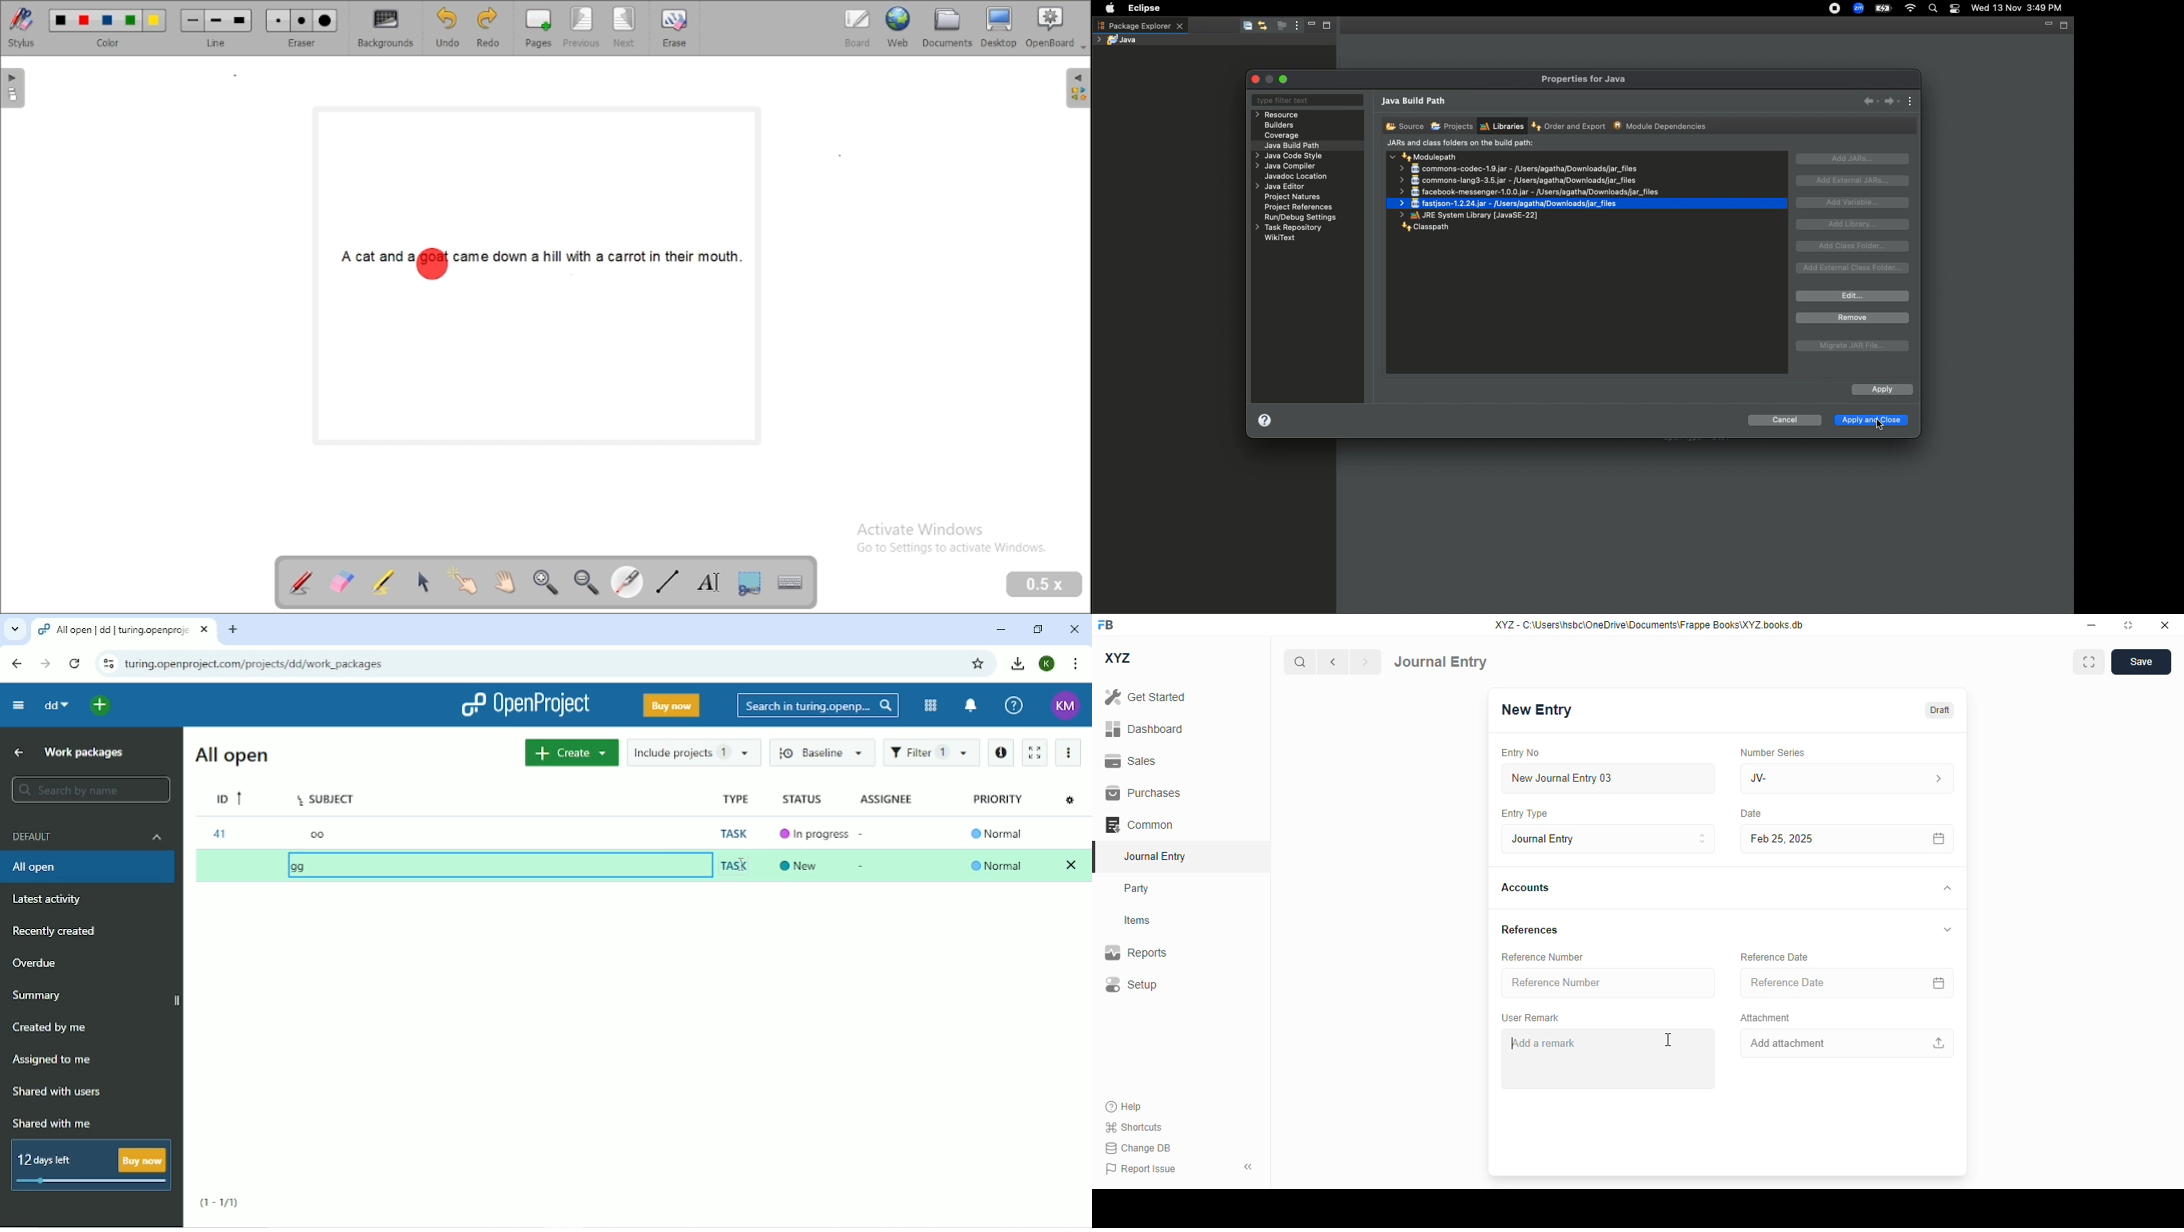 This screenshot has height=1232, width=2184. Describe the element at coordinates (2165, 624) in the screenshot. I see `close` at that location.